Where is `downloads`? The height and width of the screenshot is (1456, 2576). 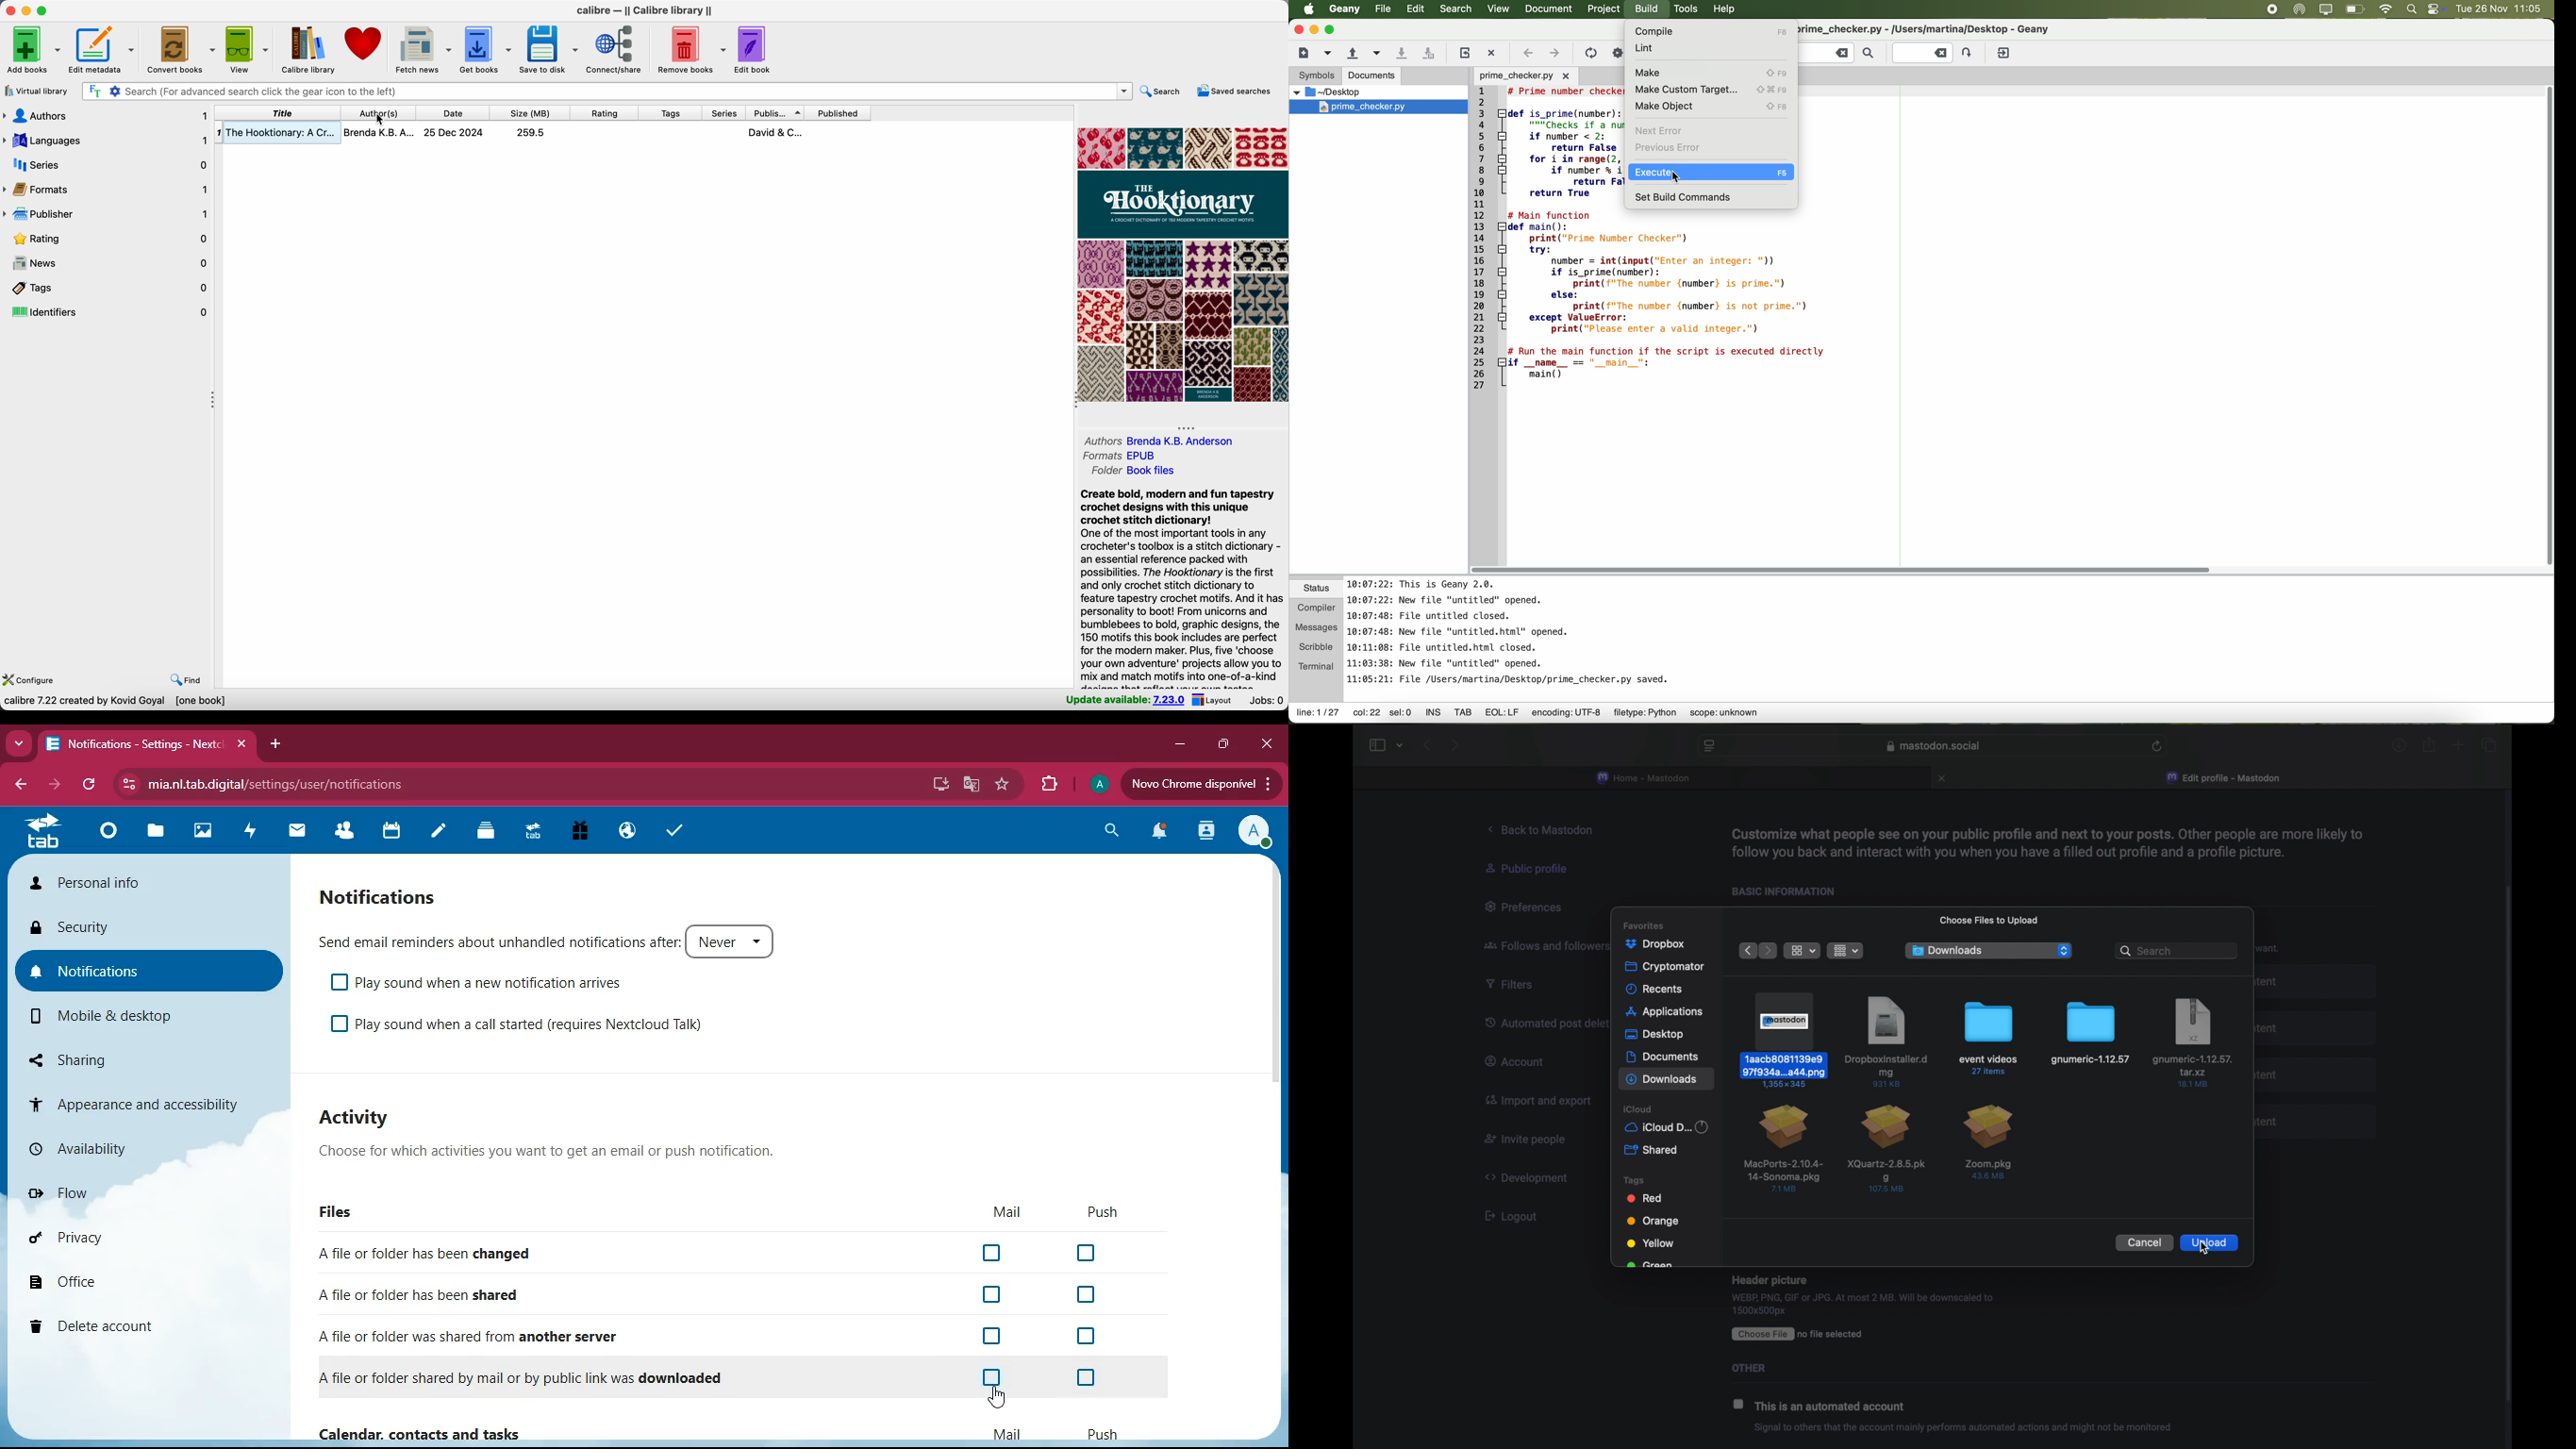
downloads is located at coordinates (1948, 950).